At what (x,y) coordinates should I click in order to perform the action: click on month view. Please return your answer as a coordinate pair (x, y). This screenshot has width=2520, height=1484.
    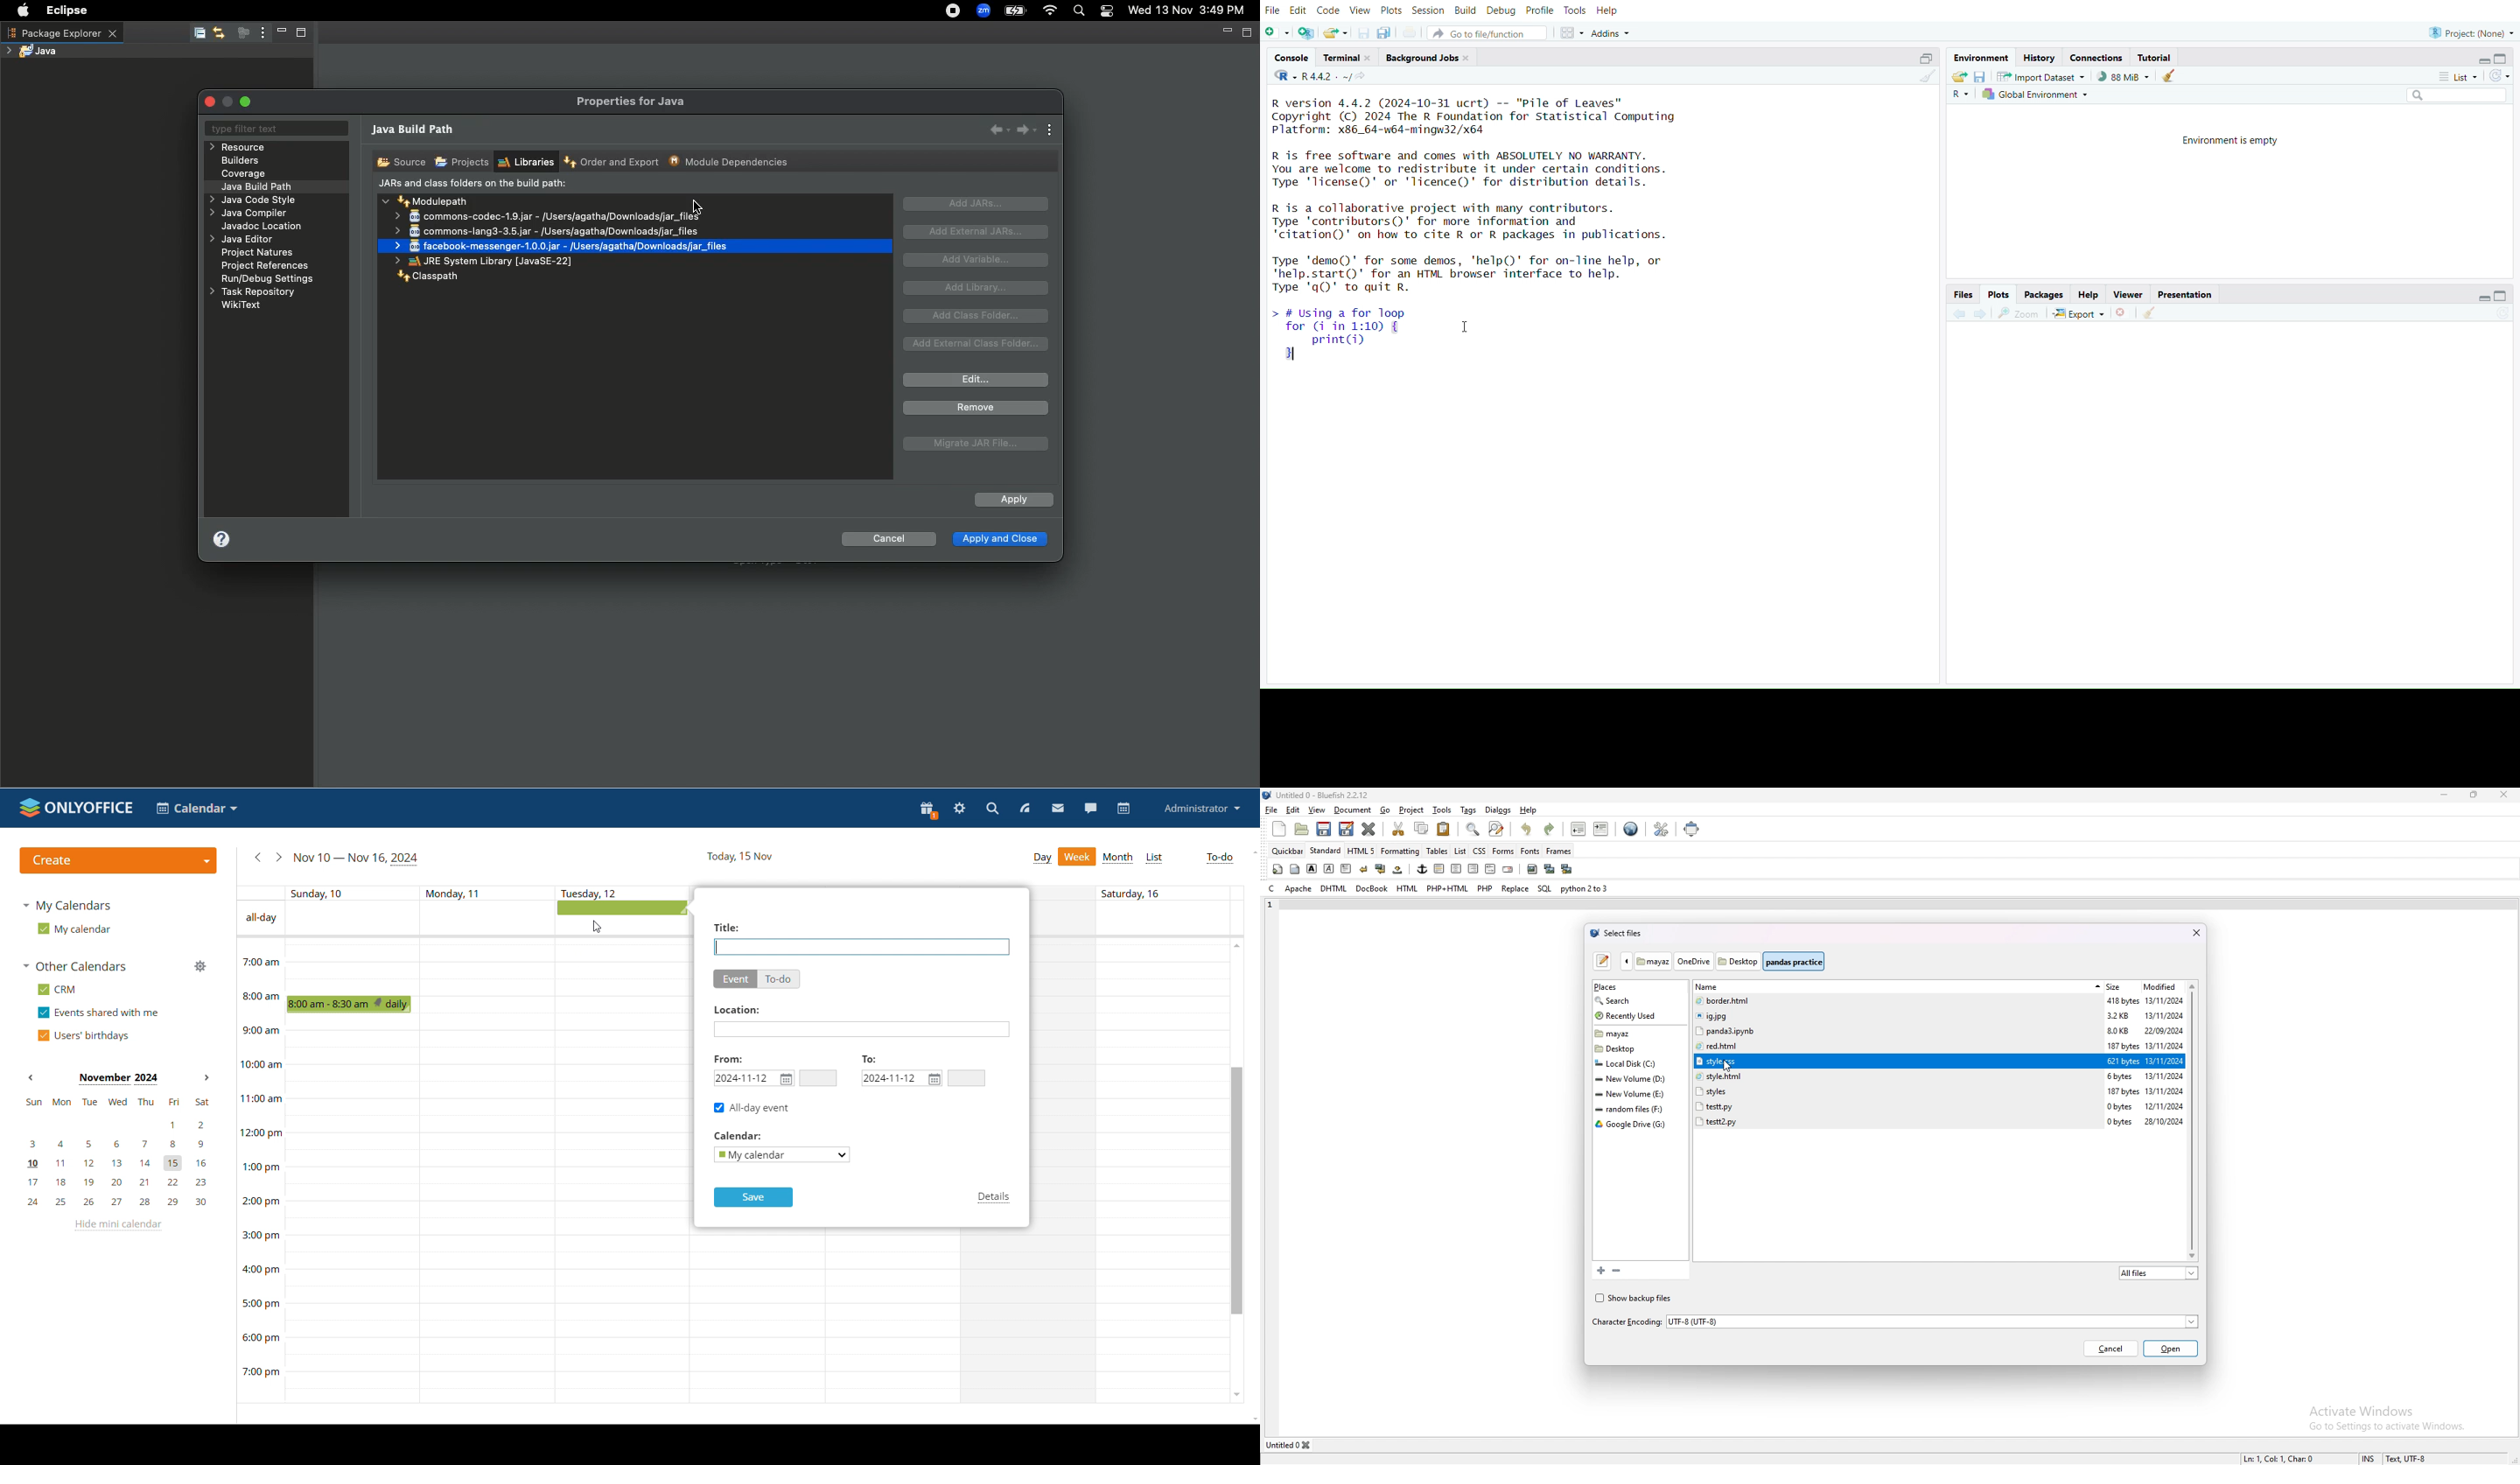
    Looking at the image, I should click on (1118, 859).